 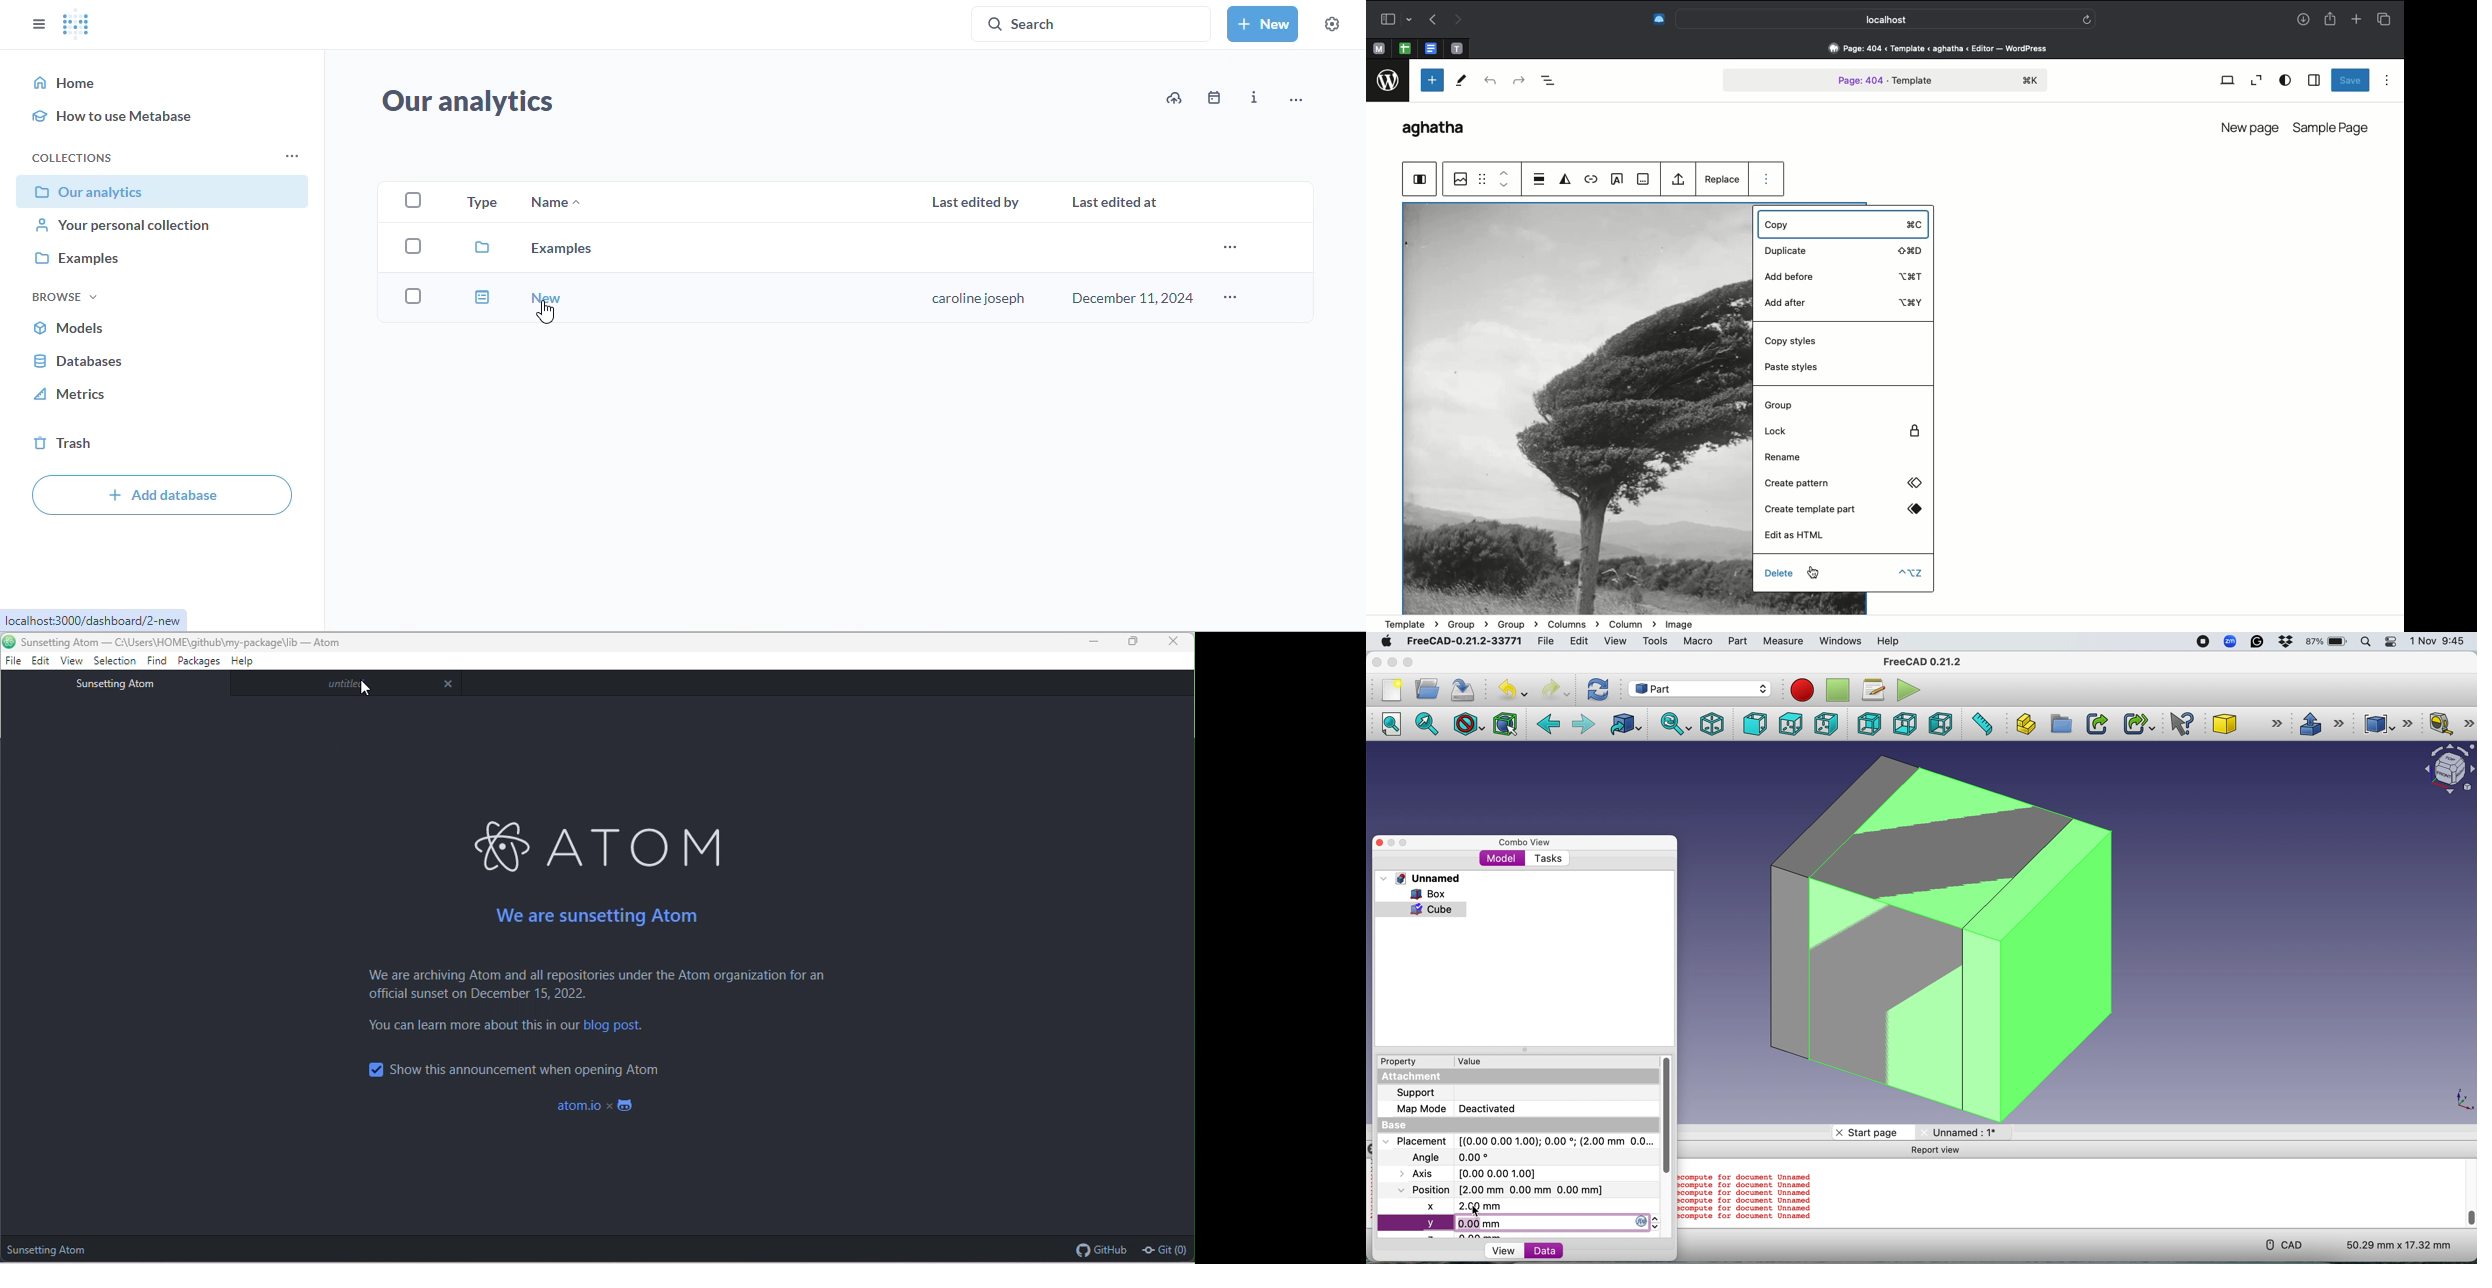 I want to click on Object interface, so click(x=2446, y=771).